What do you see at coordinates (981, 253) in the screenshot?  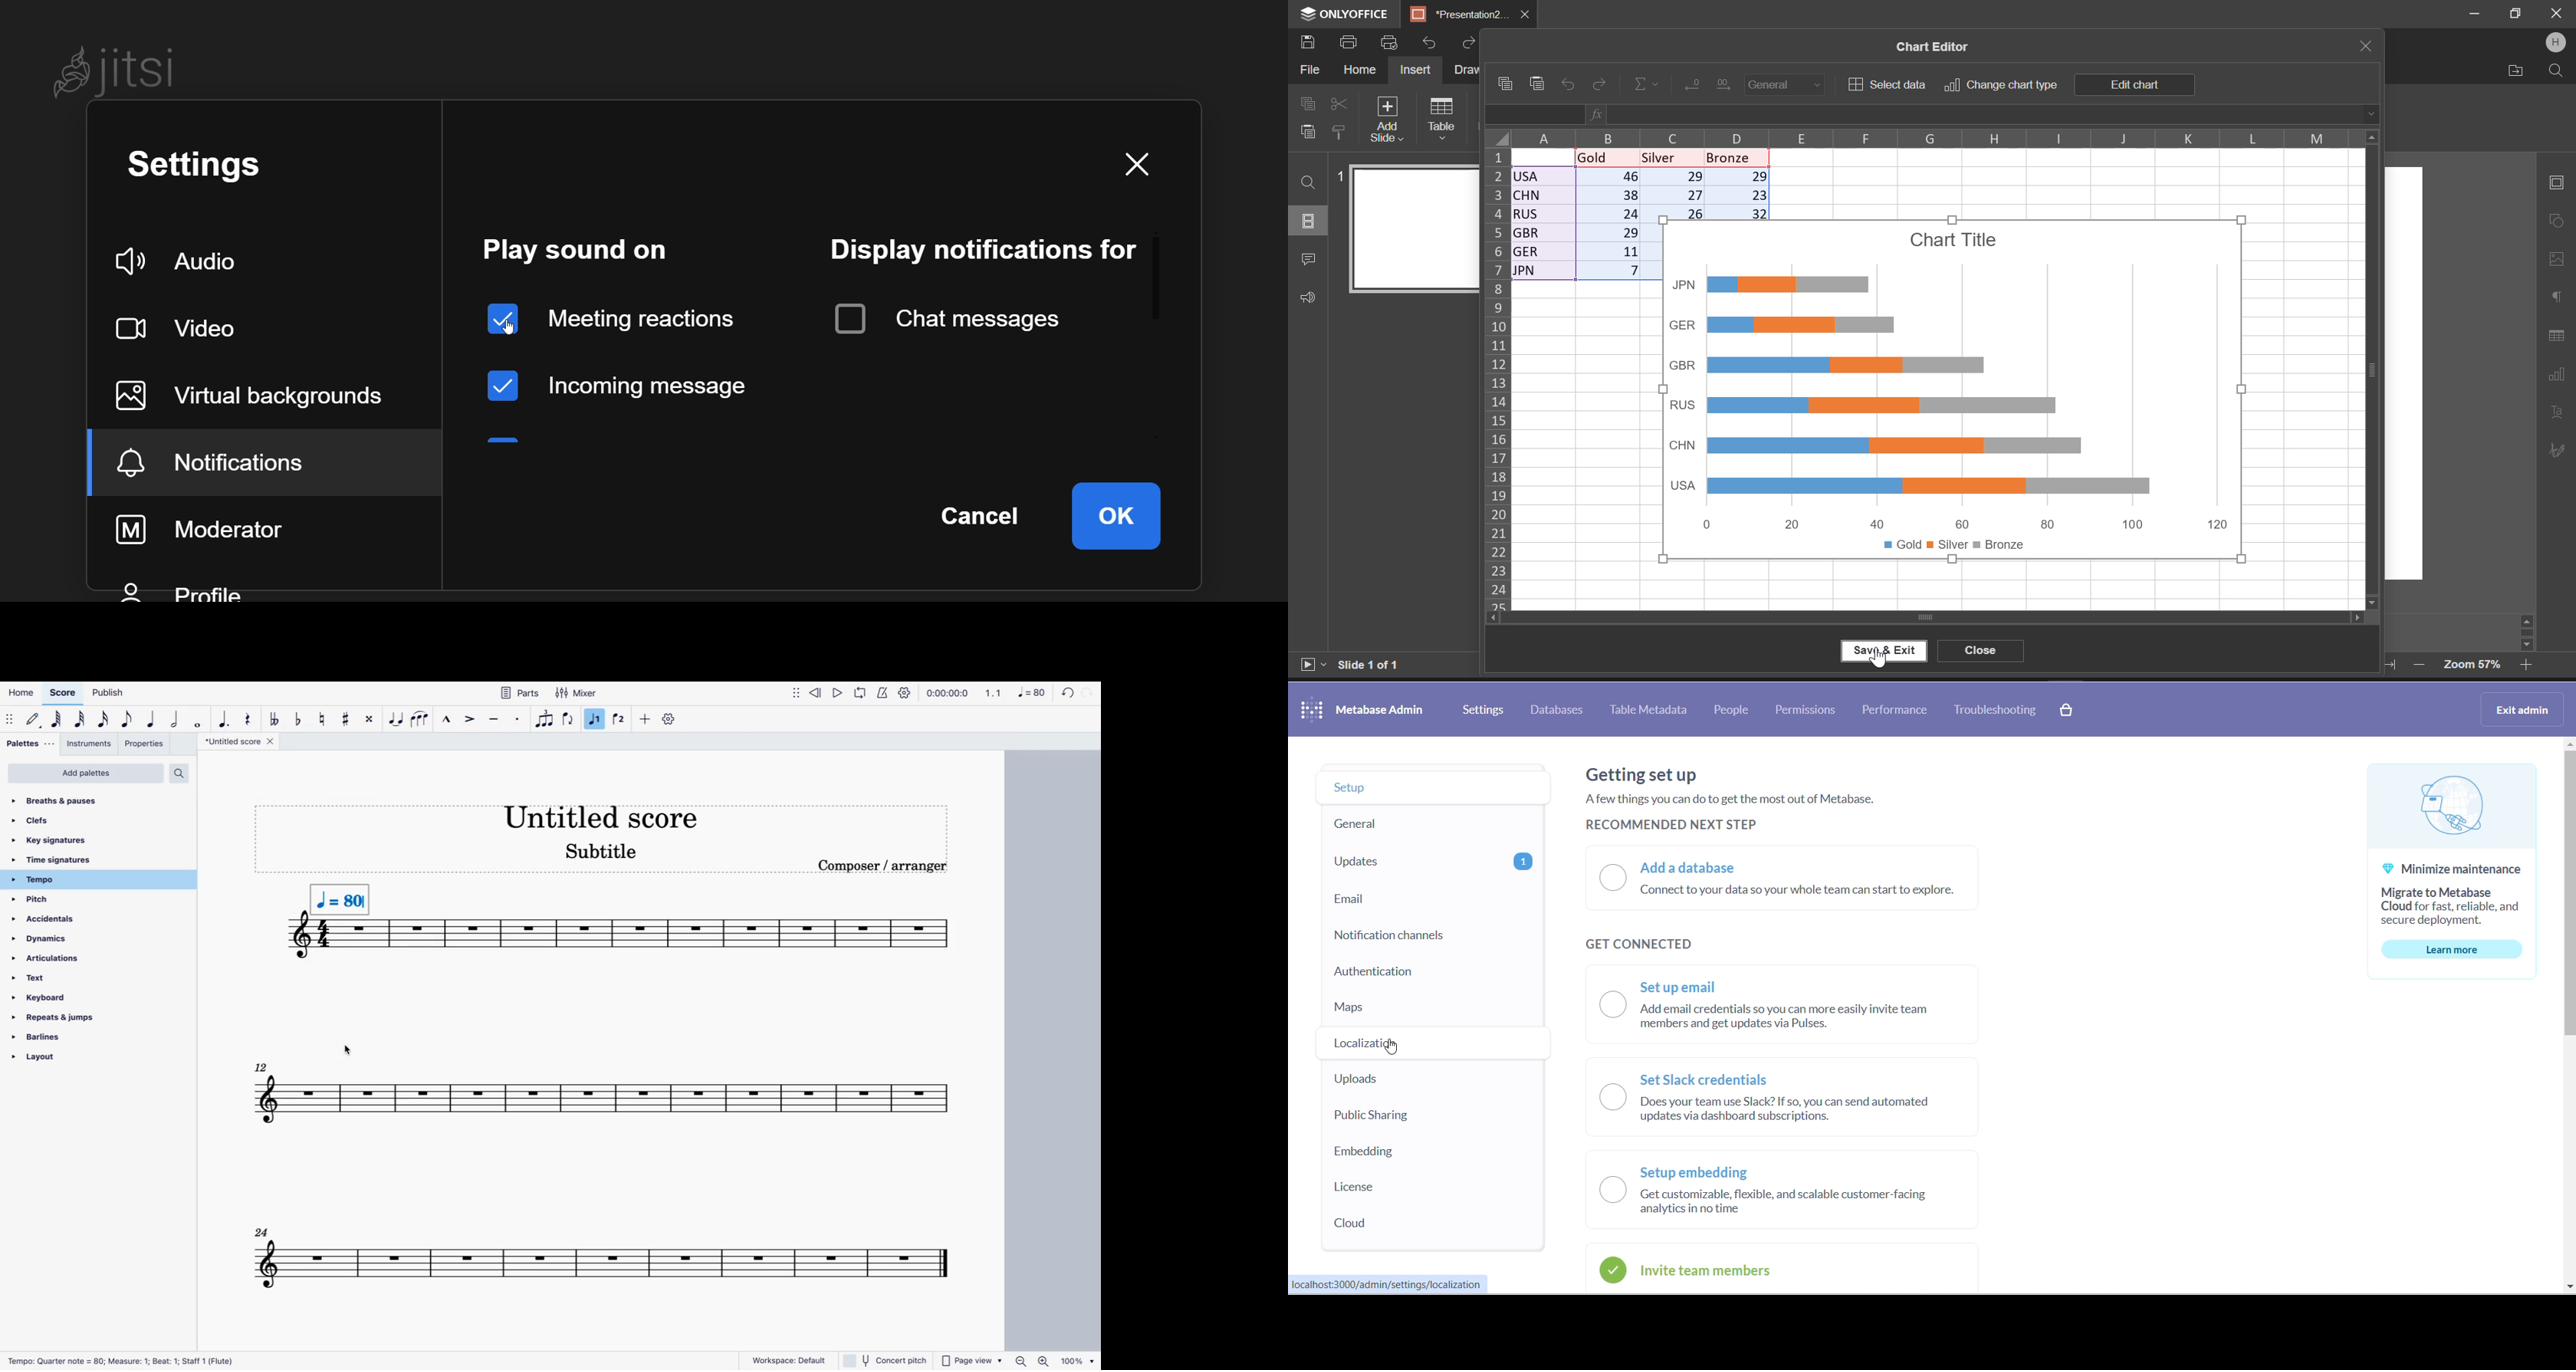 I see `display notification for` at bounding box center [981, 253].